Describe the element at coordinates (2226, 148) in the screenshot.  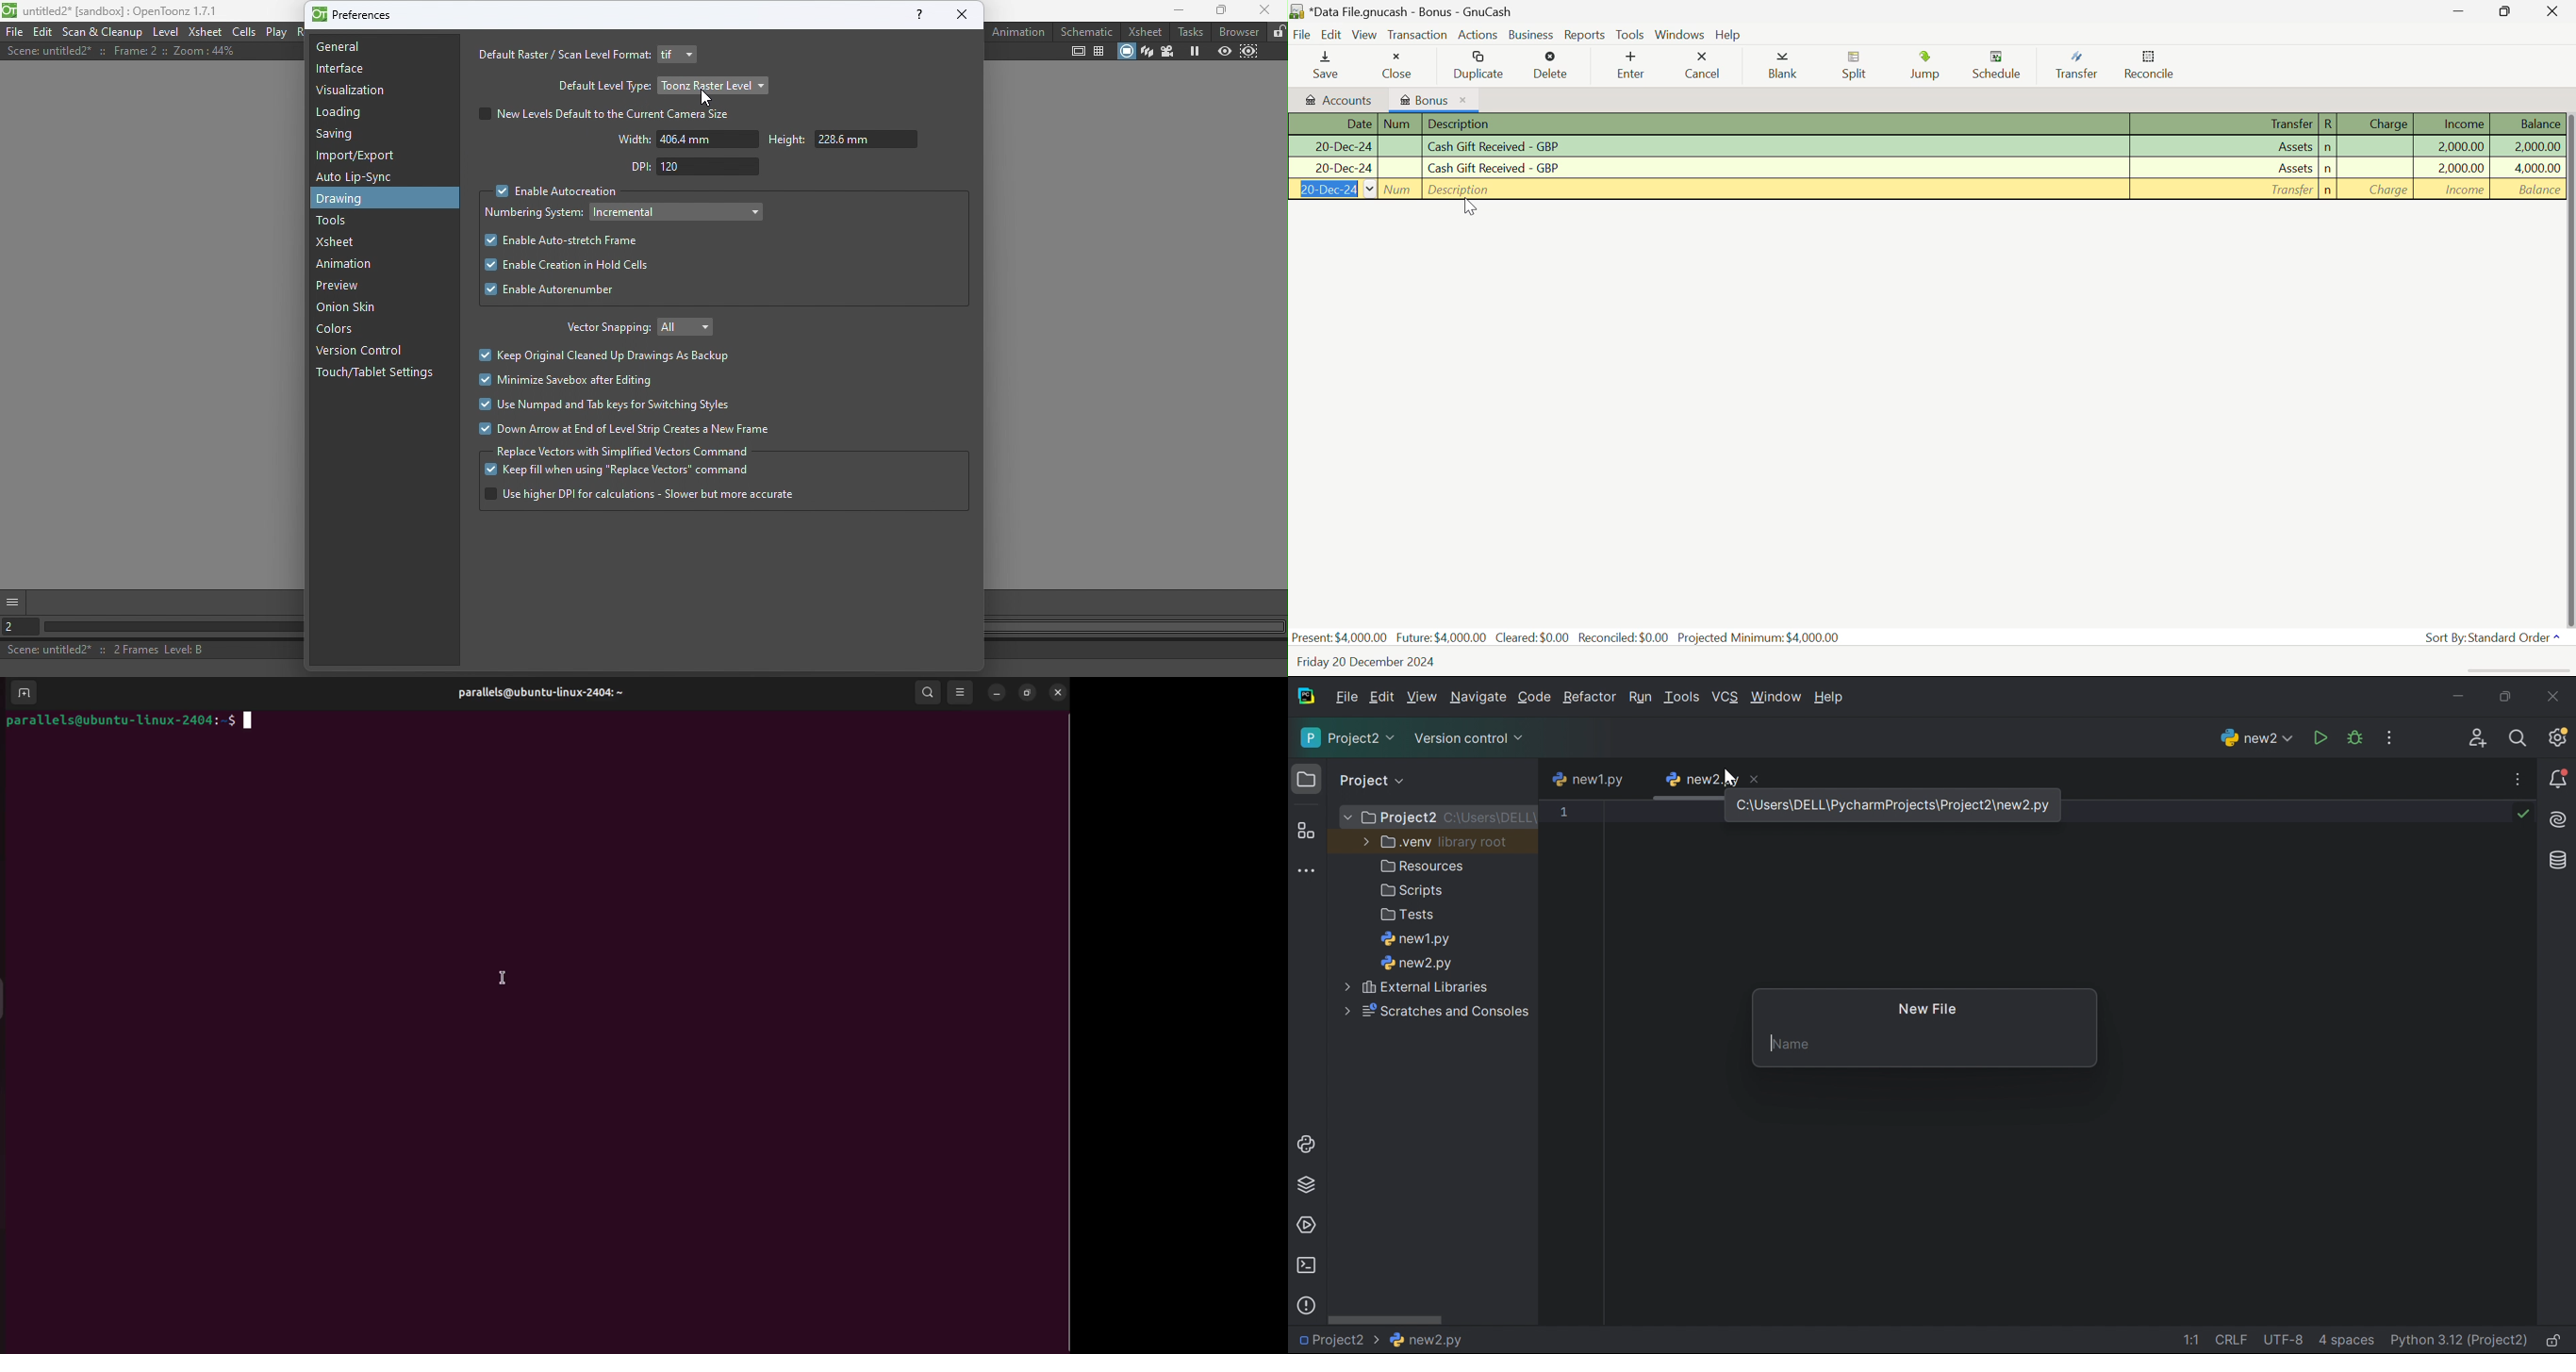
I see `Assets` at that location.